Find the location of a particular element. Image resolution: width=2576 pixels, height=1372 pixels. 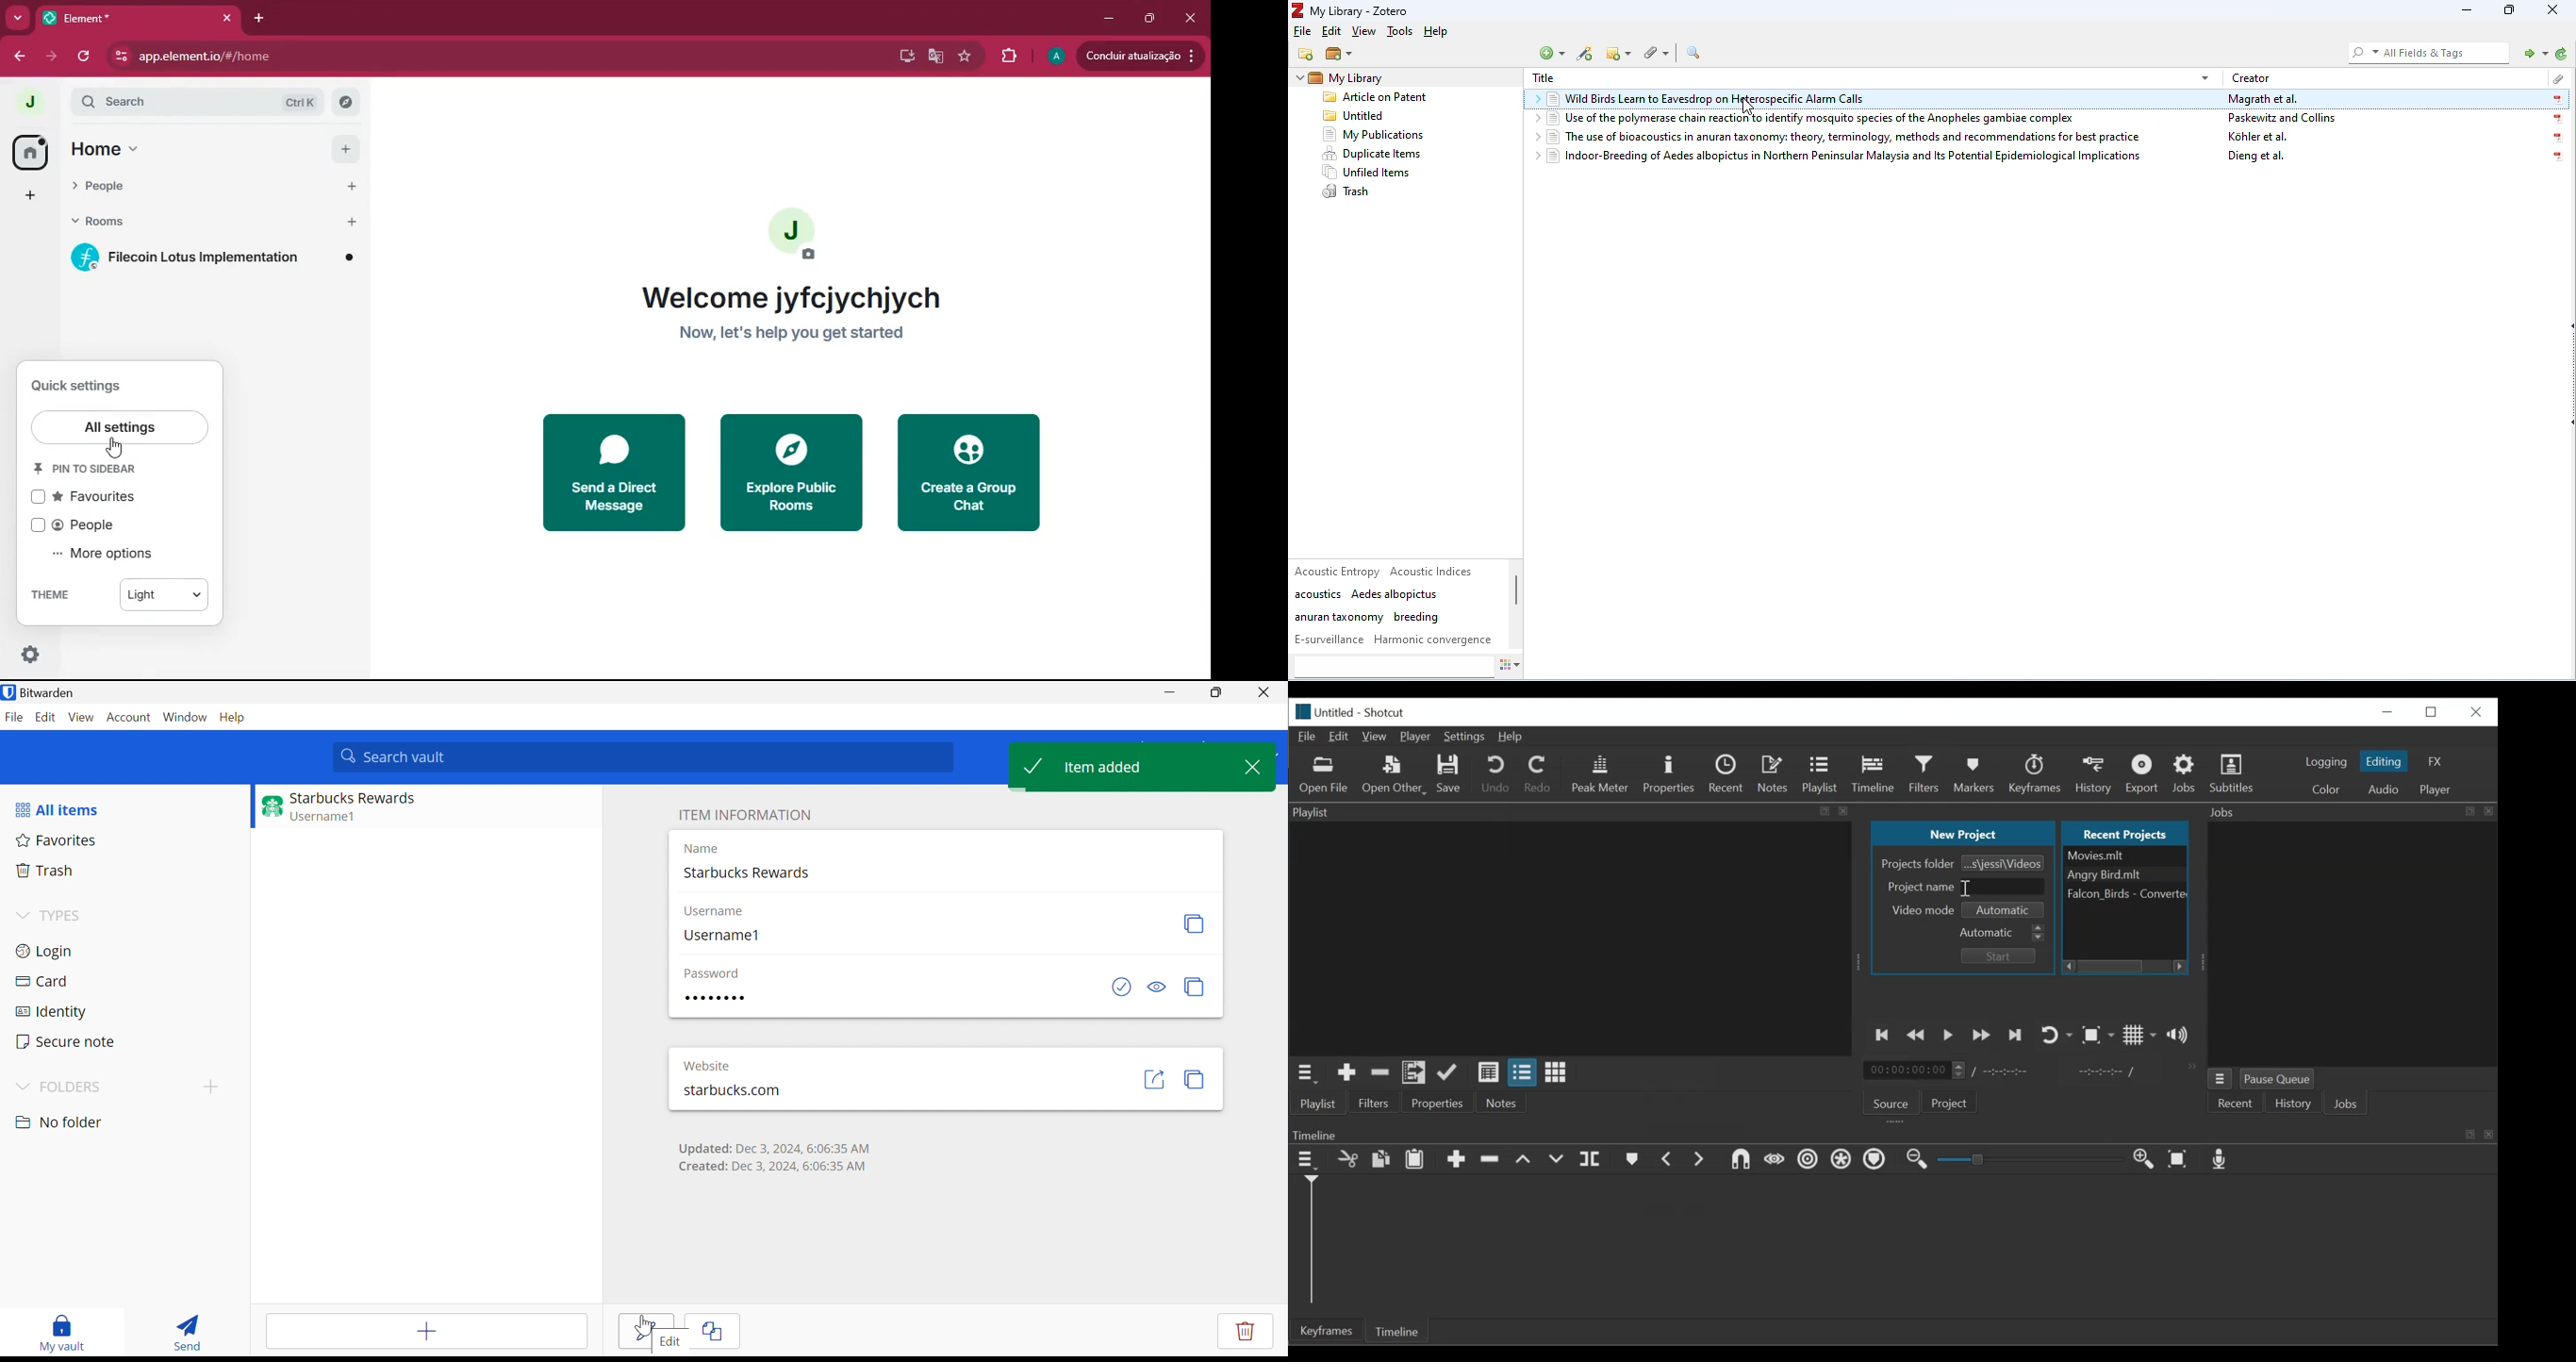

Add item is located at coordinates (403, 1331).